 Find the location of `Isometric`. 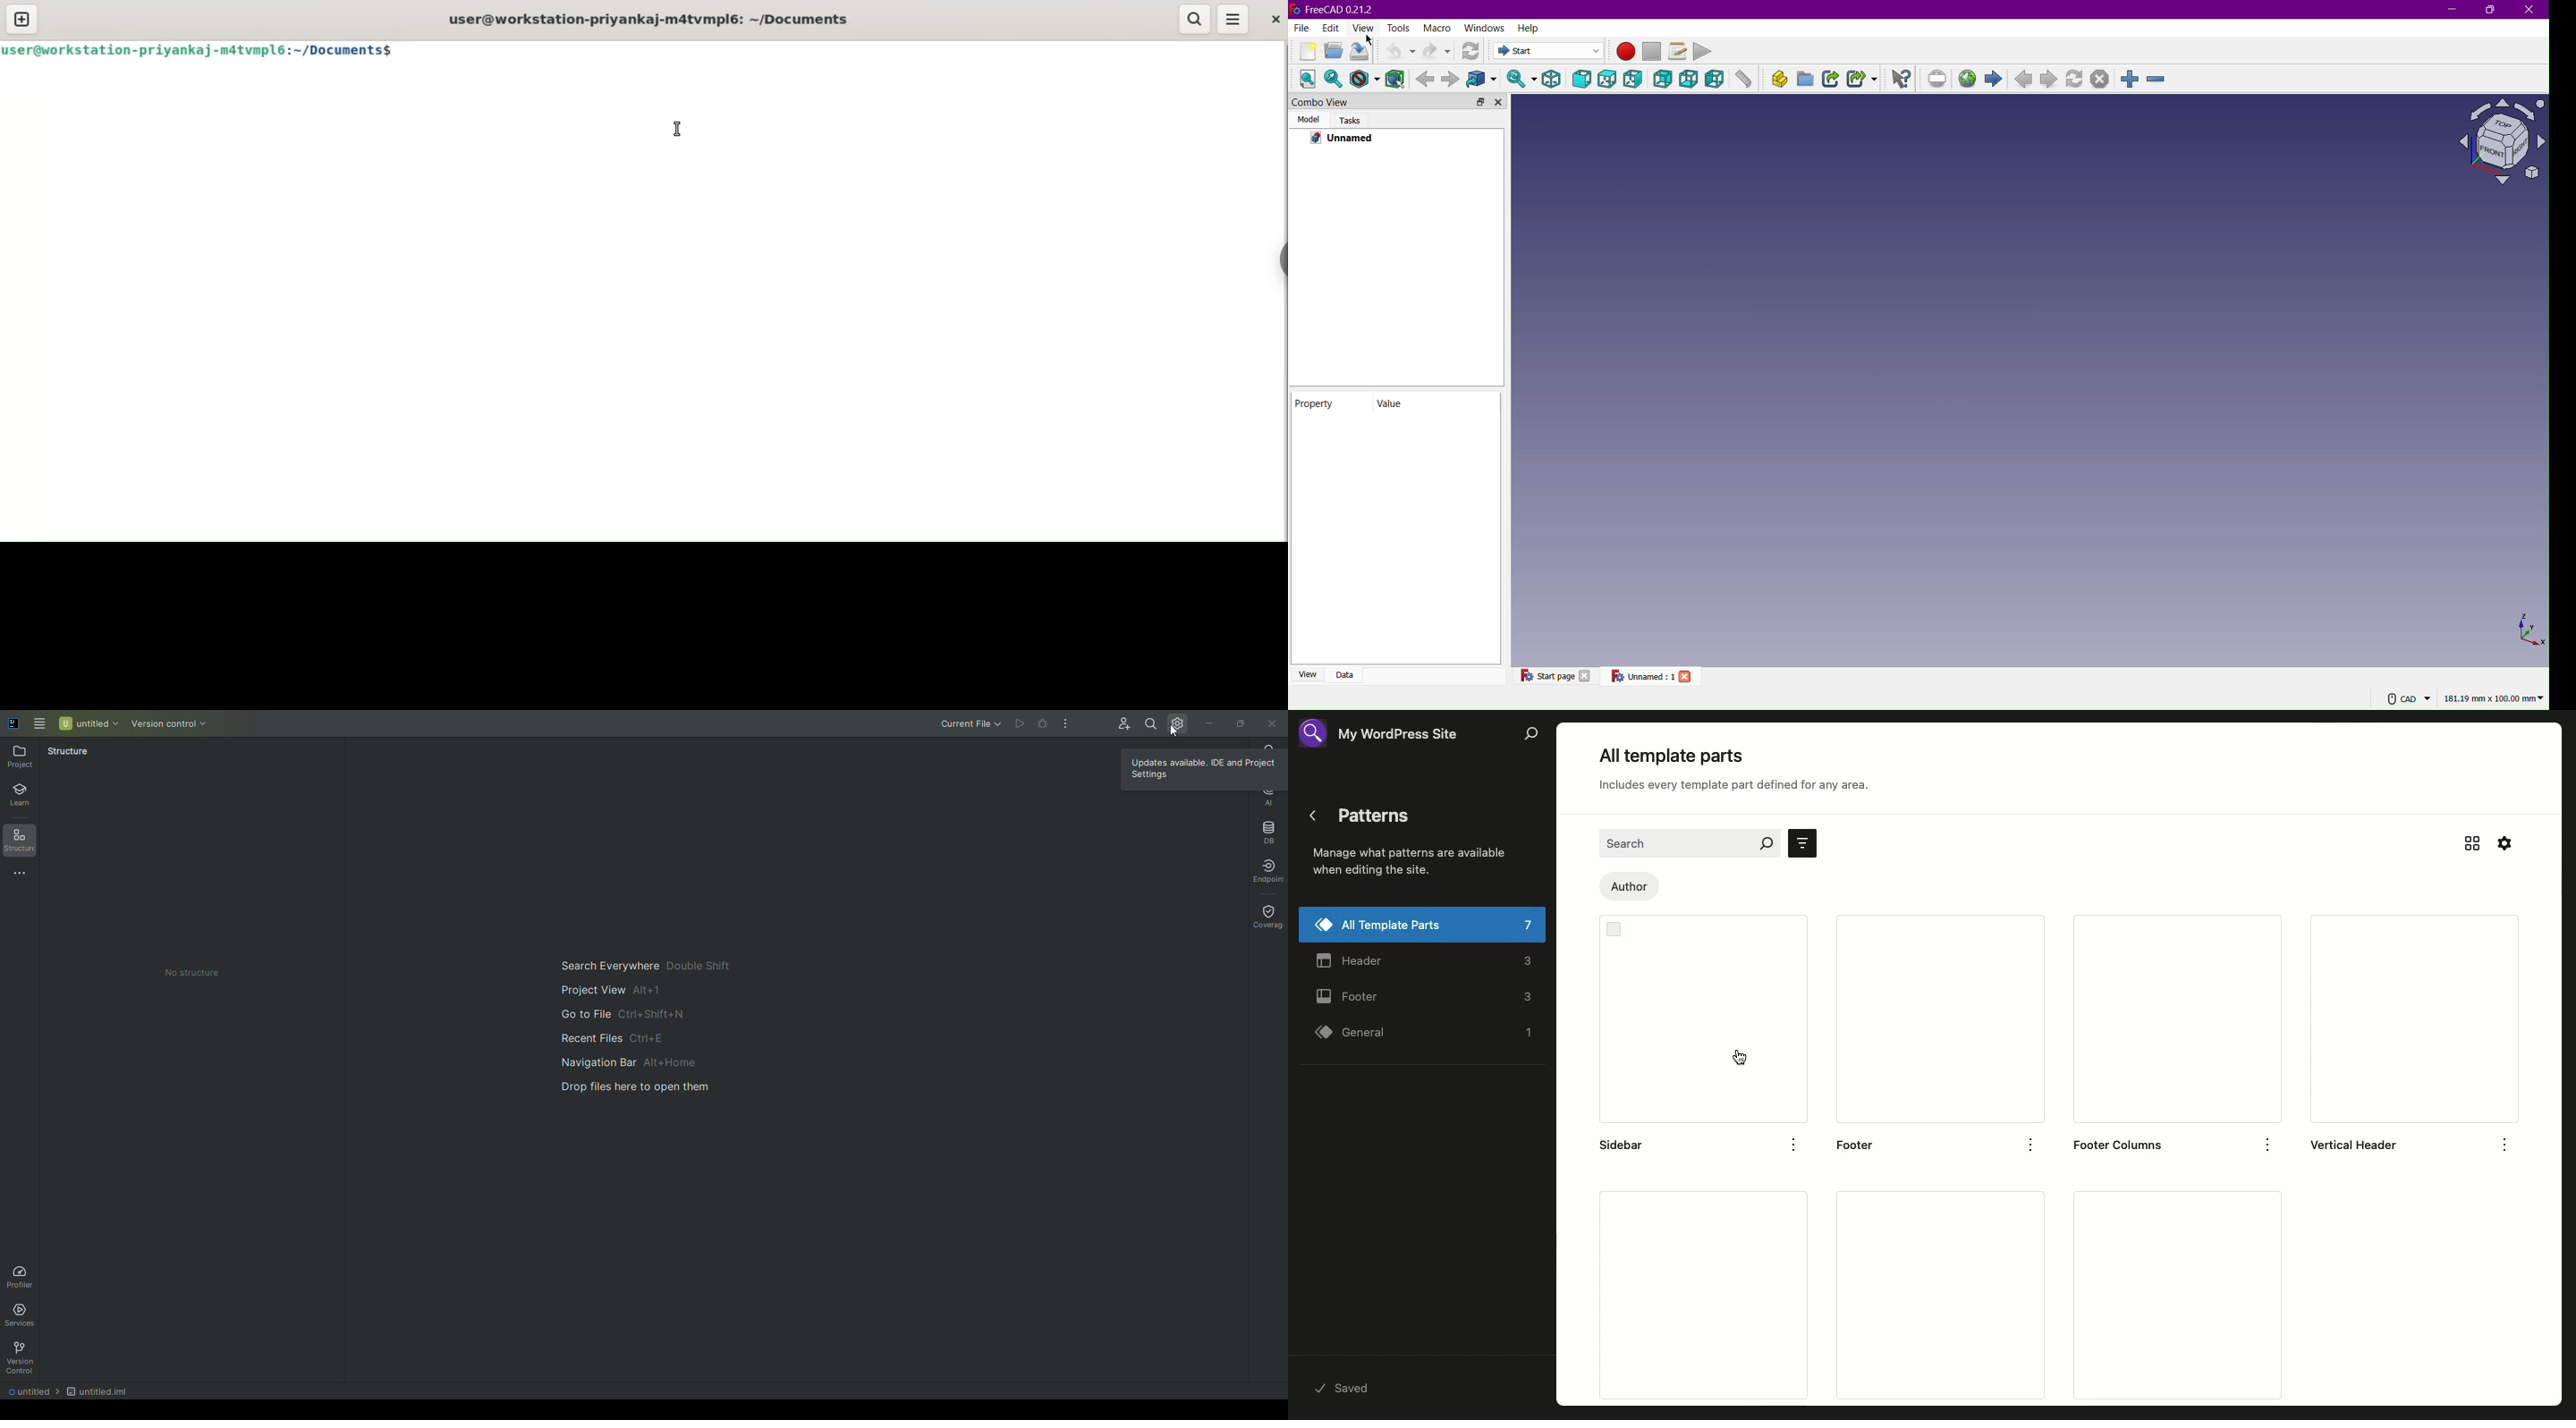

Isometric is located at coordinates (1552, 79).